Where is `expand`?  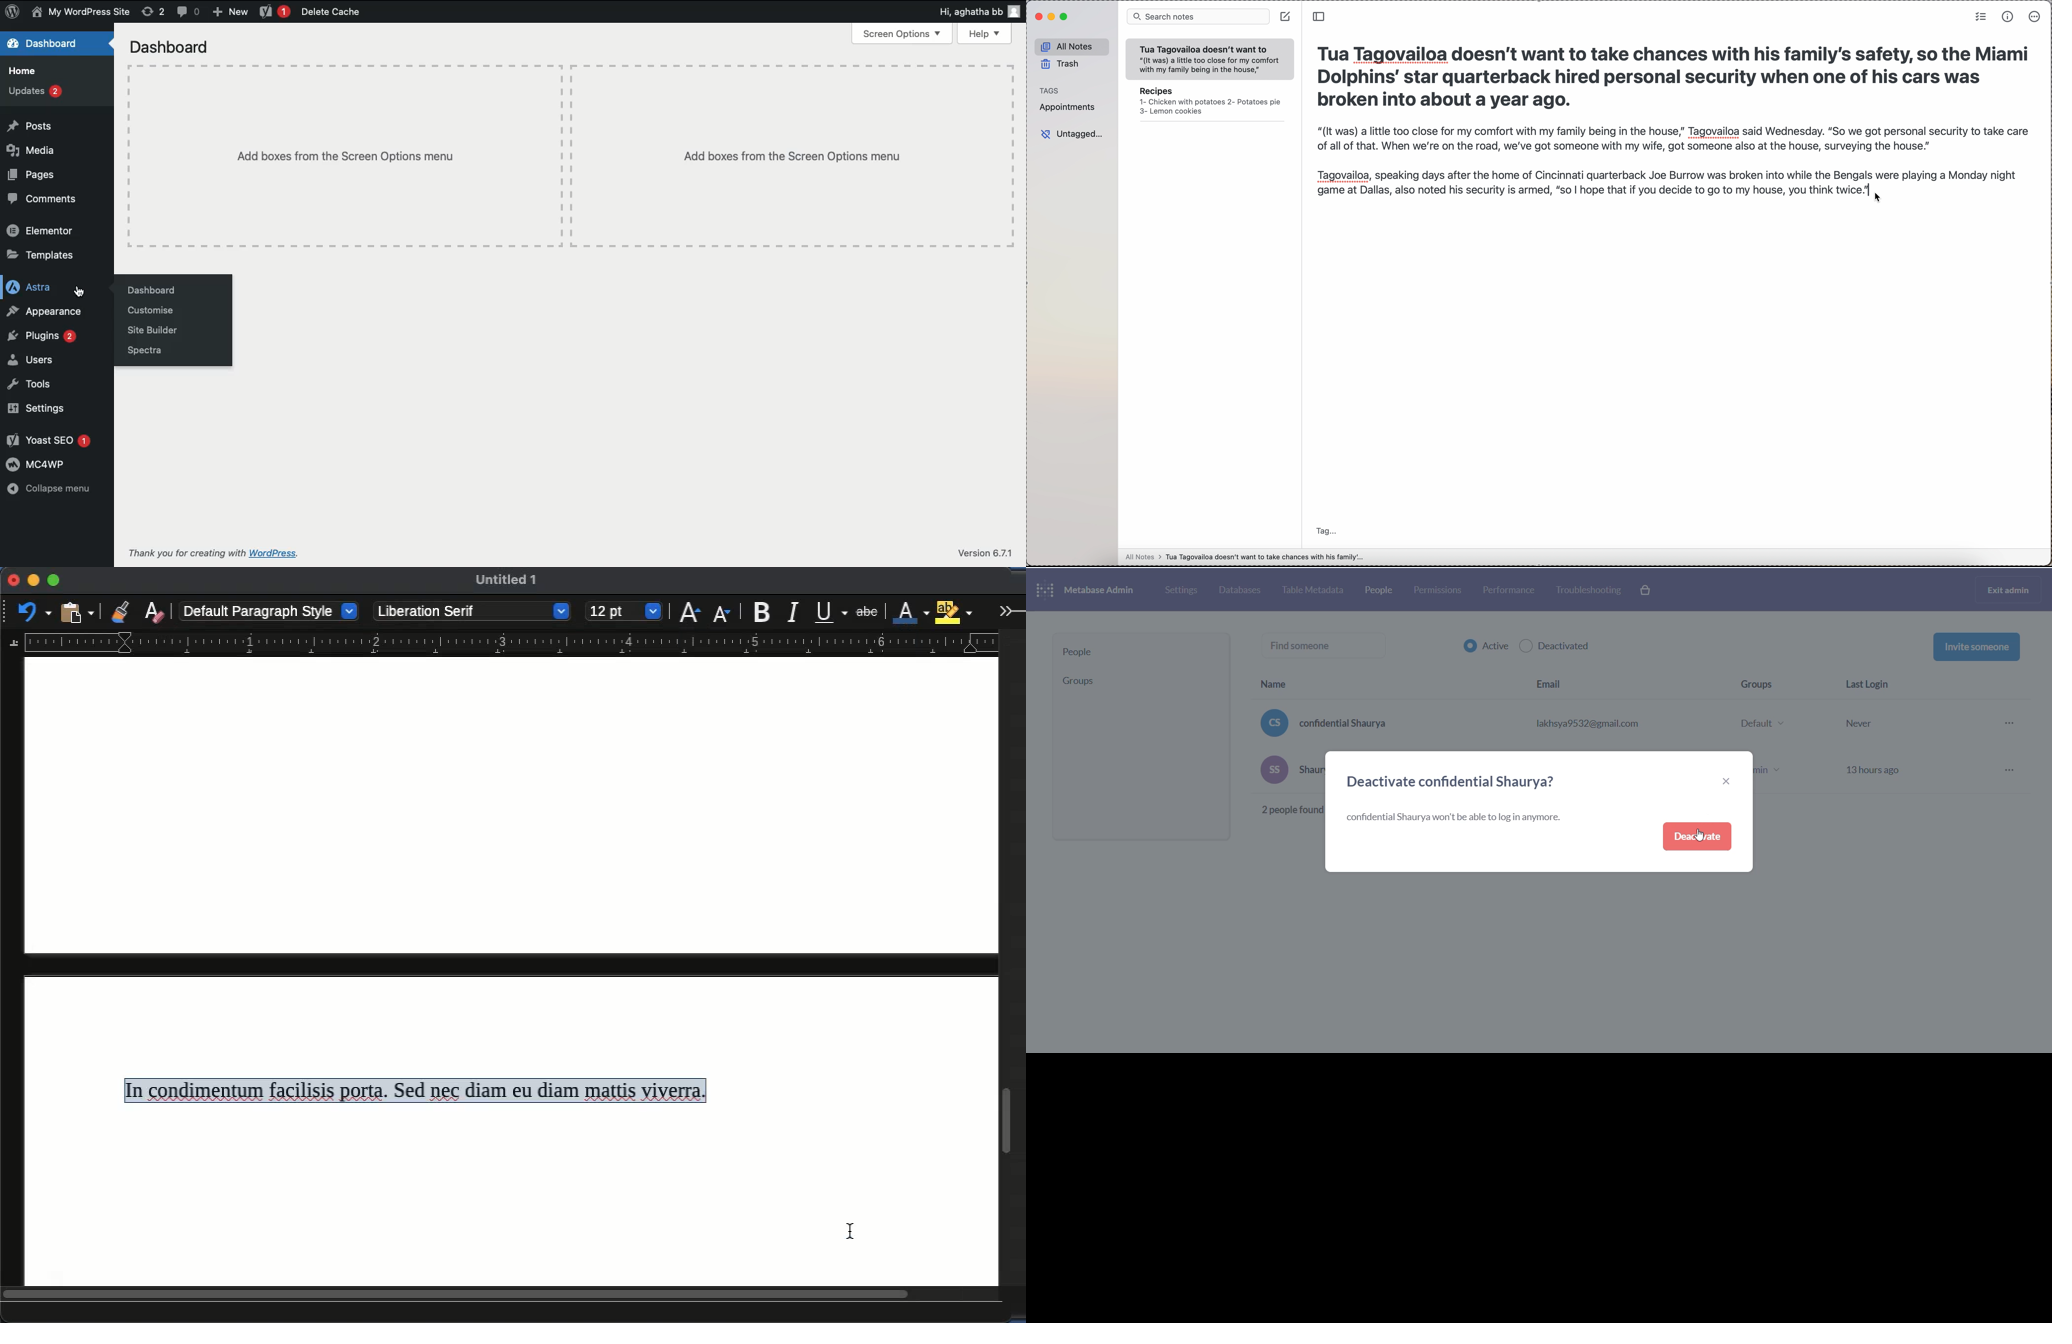
expand is located at coordinates (1009, 610).